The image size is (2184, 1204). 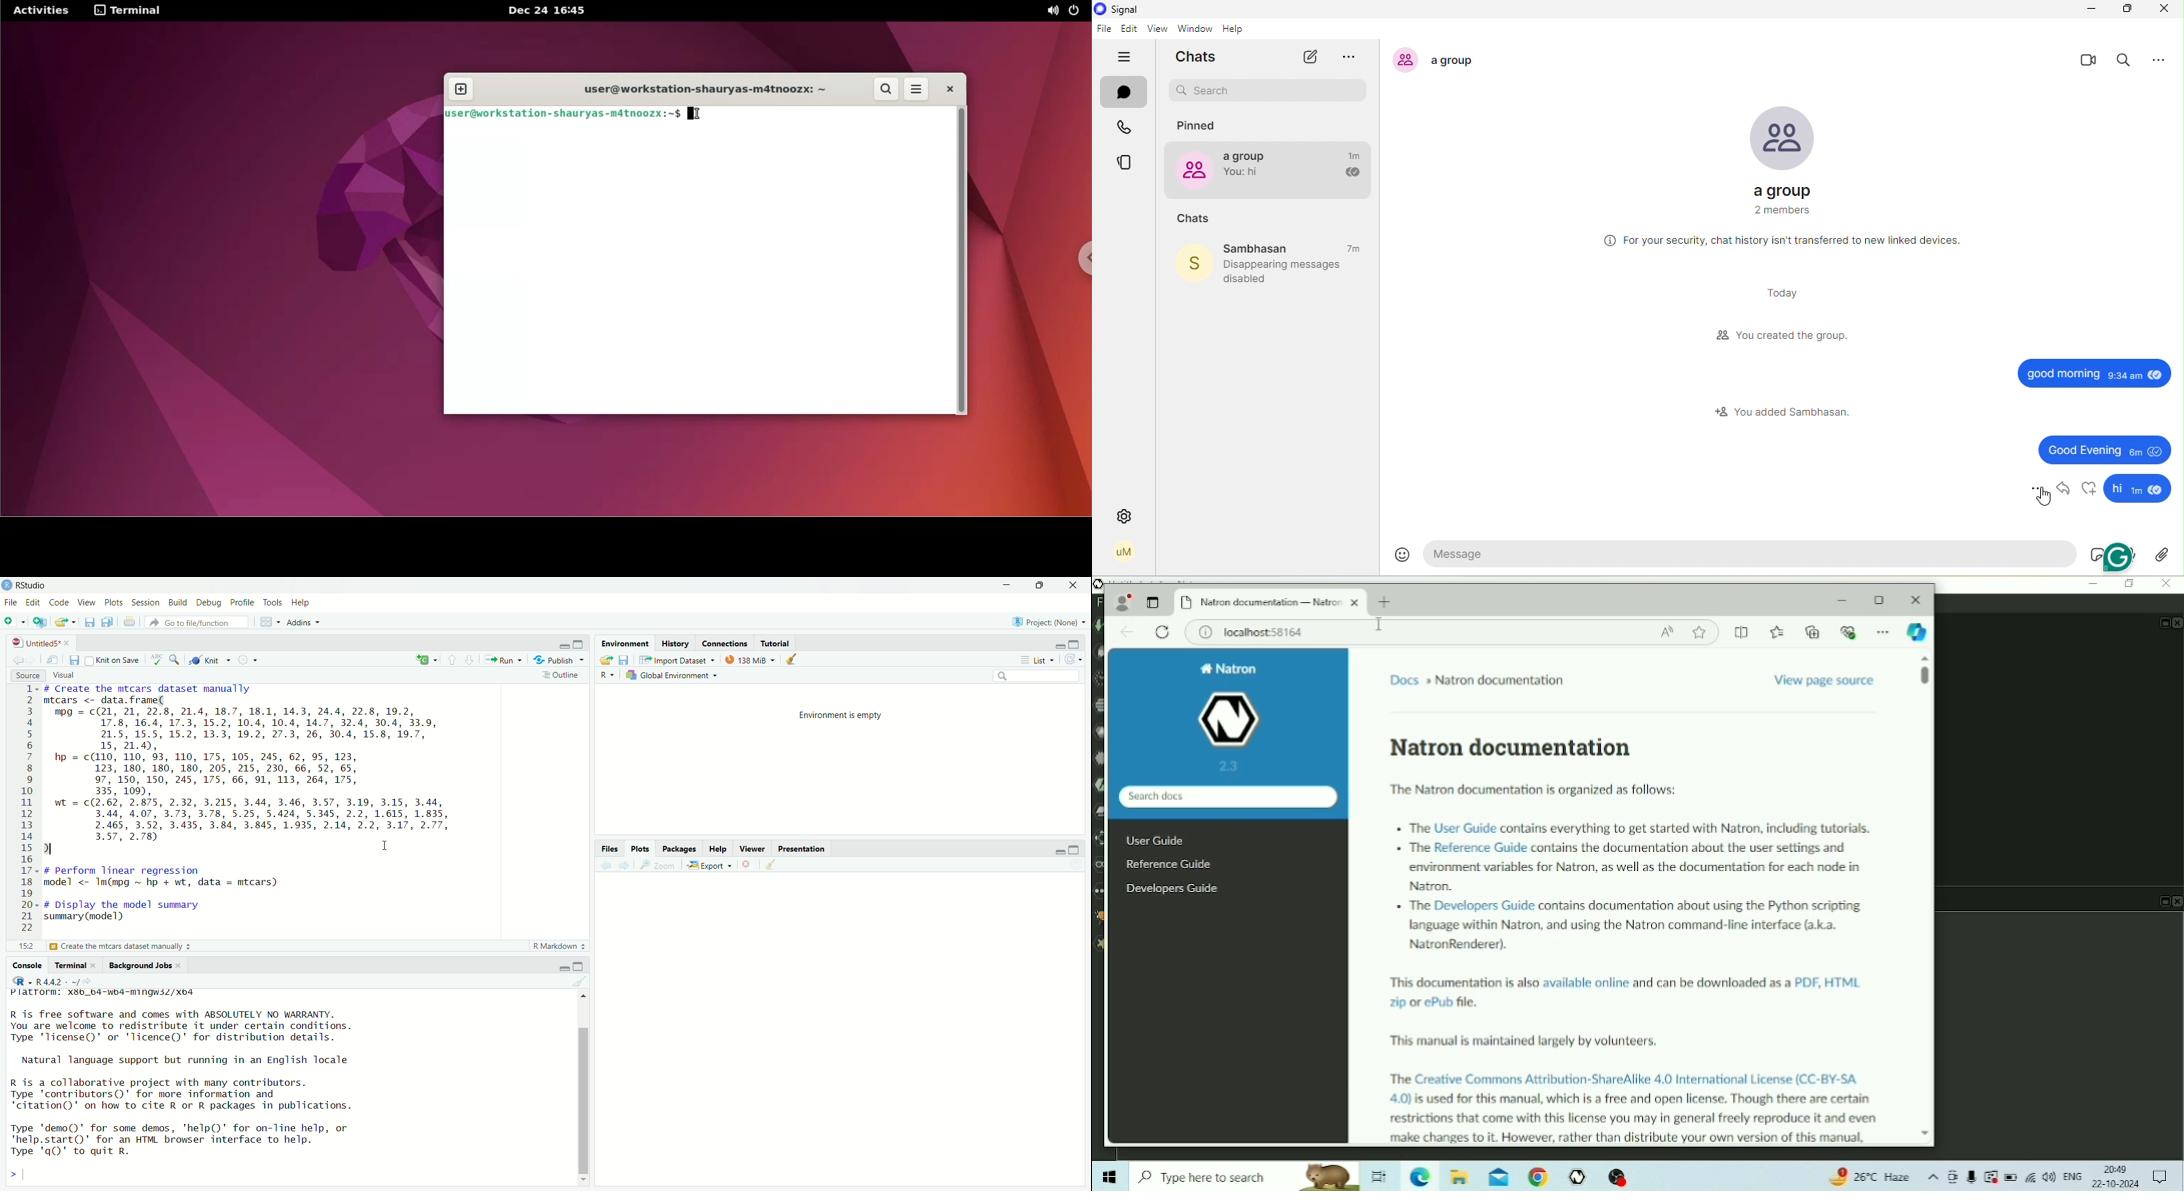 I want to click on Console, so click(x=27, y=966).